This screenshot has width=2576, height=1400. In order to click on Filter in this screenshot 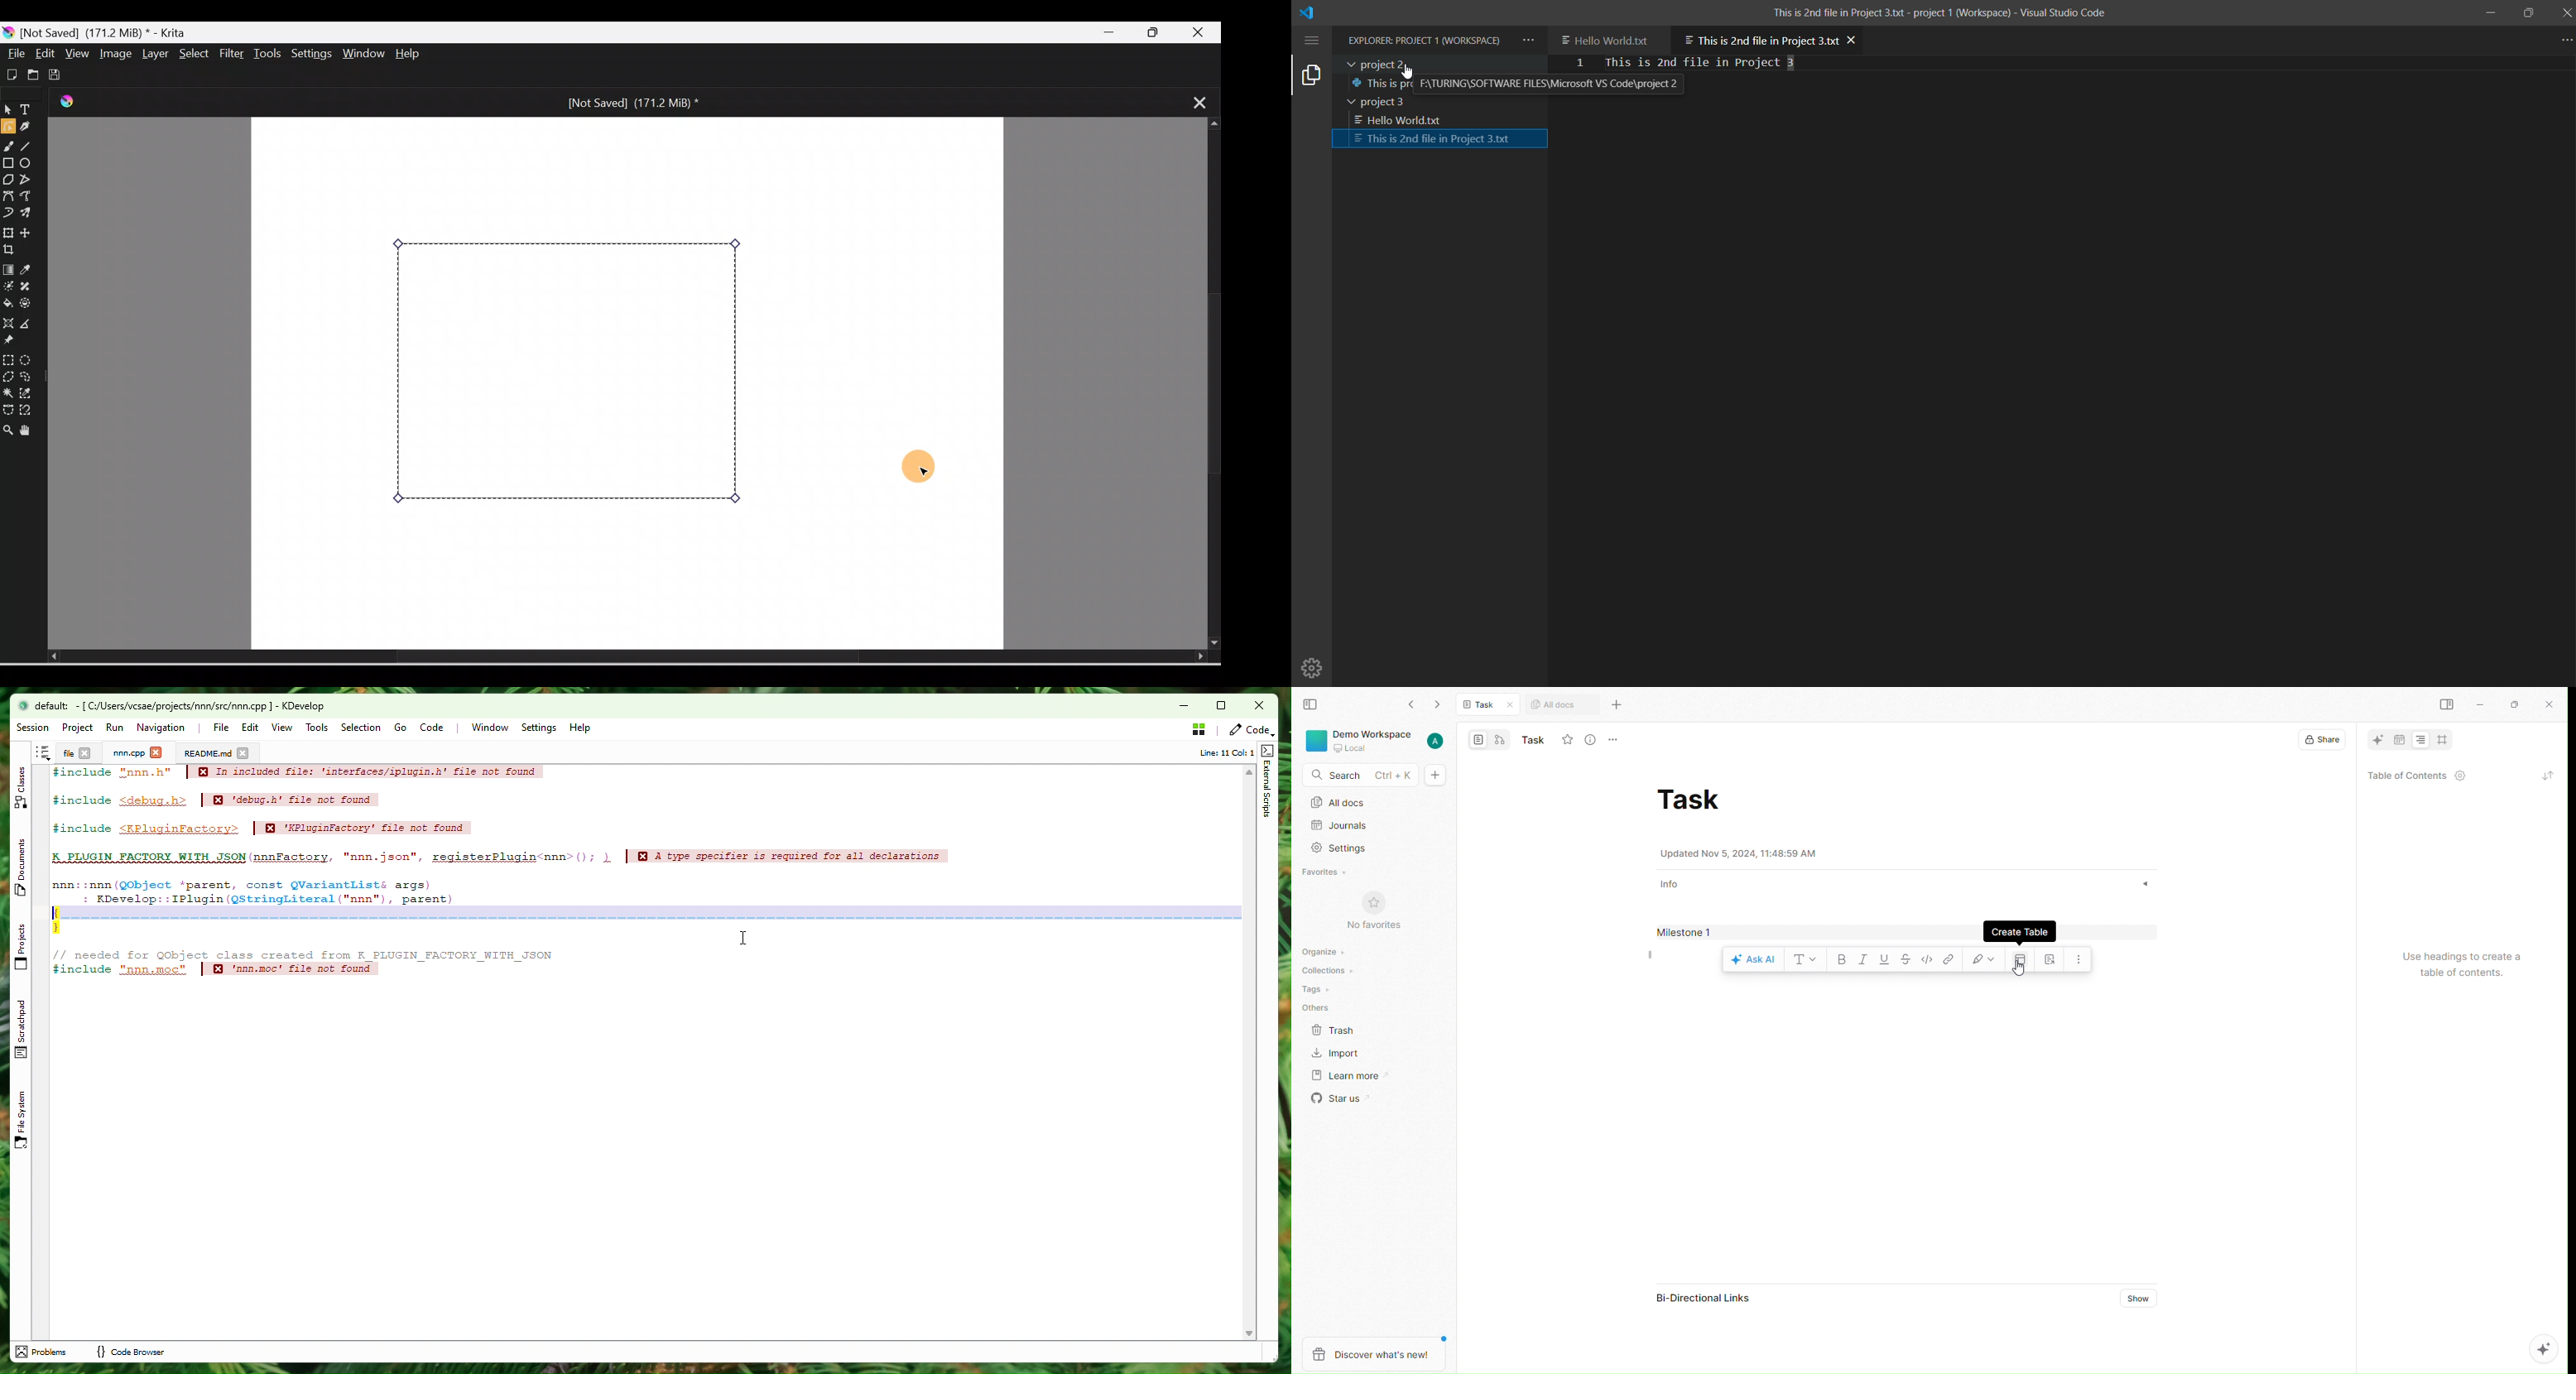, I will do `click(232, 54)`.